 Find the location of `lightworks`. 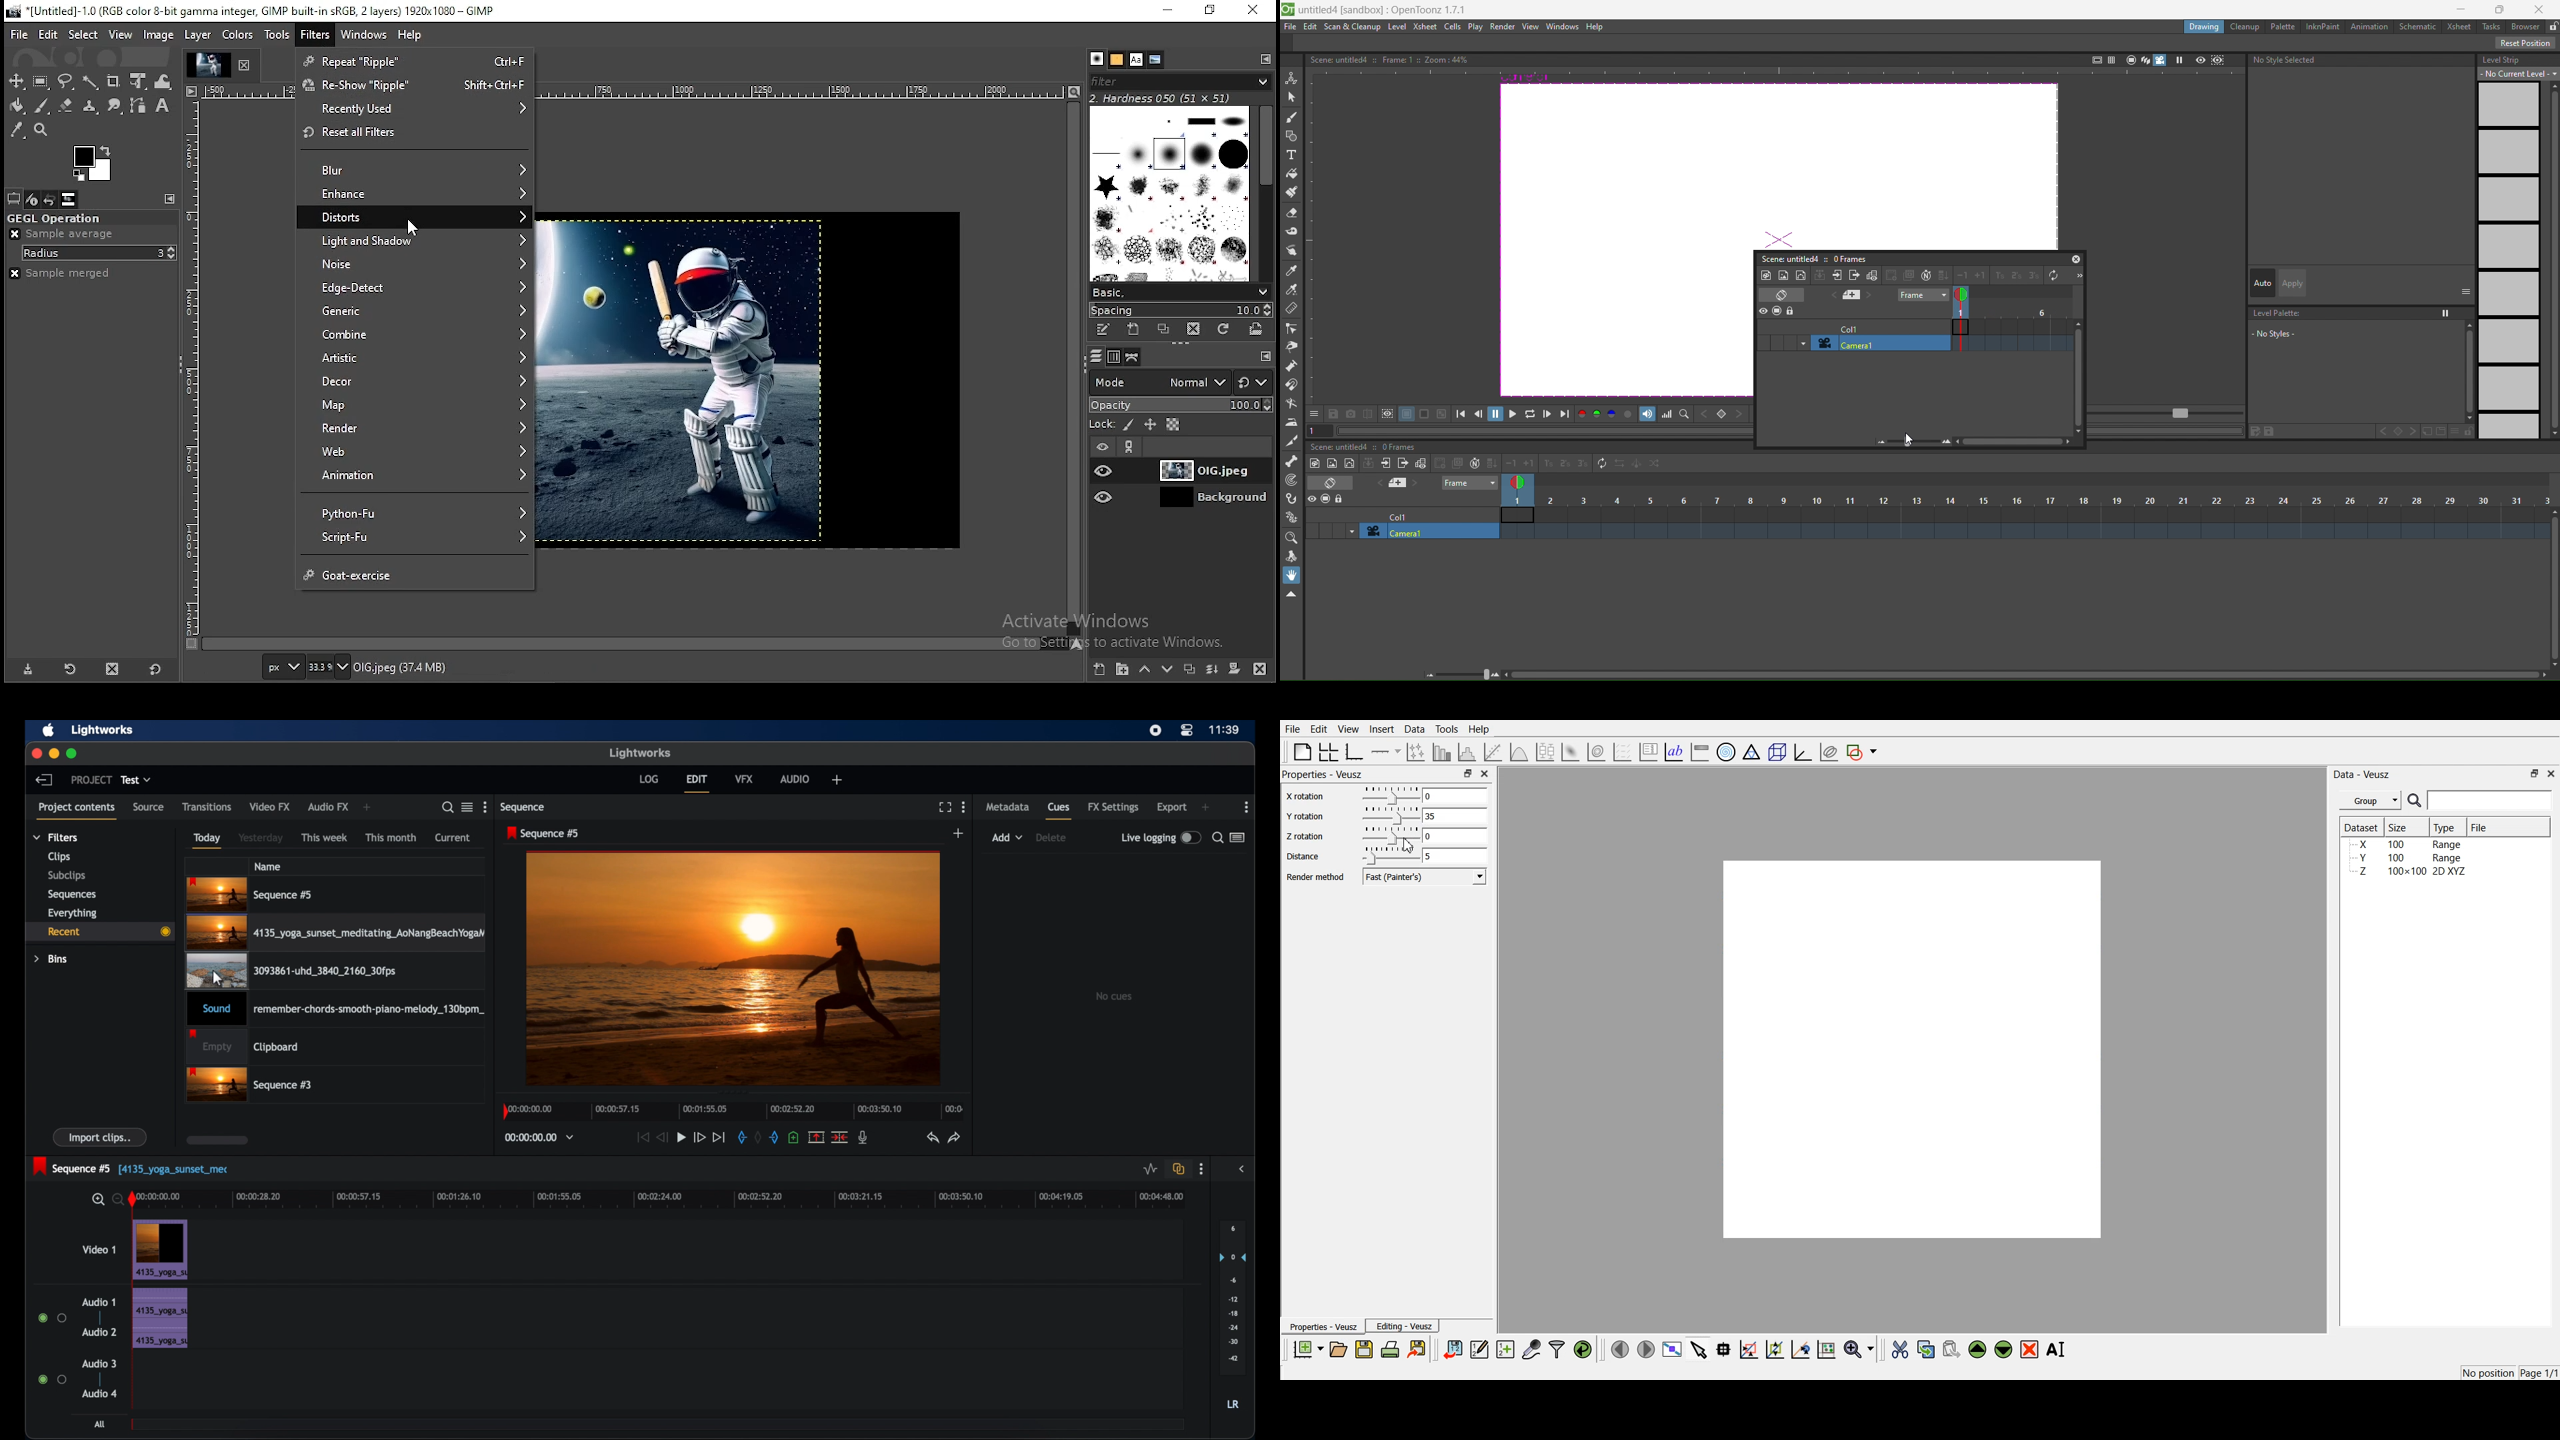

lightworks is located at coordinates (641, 753).